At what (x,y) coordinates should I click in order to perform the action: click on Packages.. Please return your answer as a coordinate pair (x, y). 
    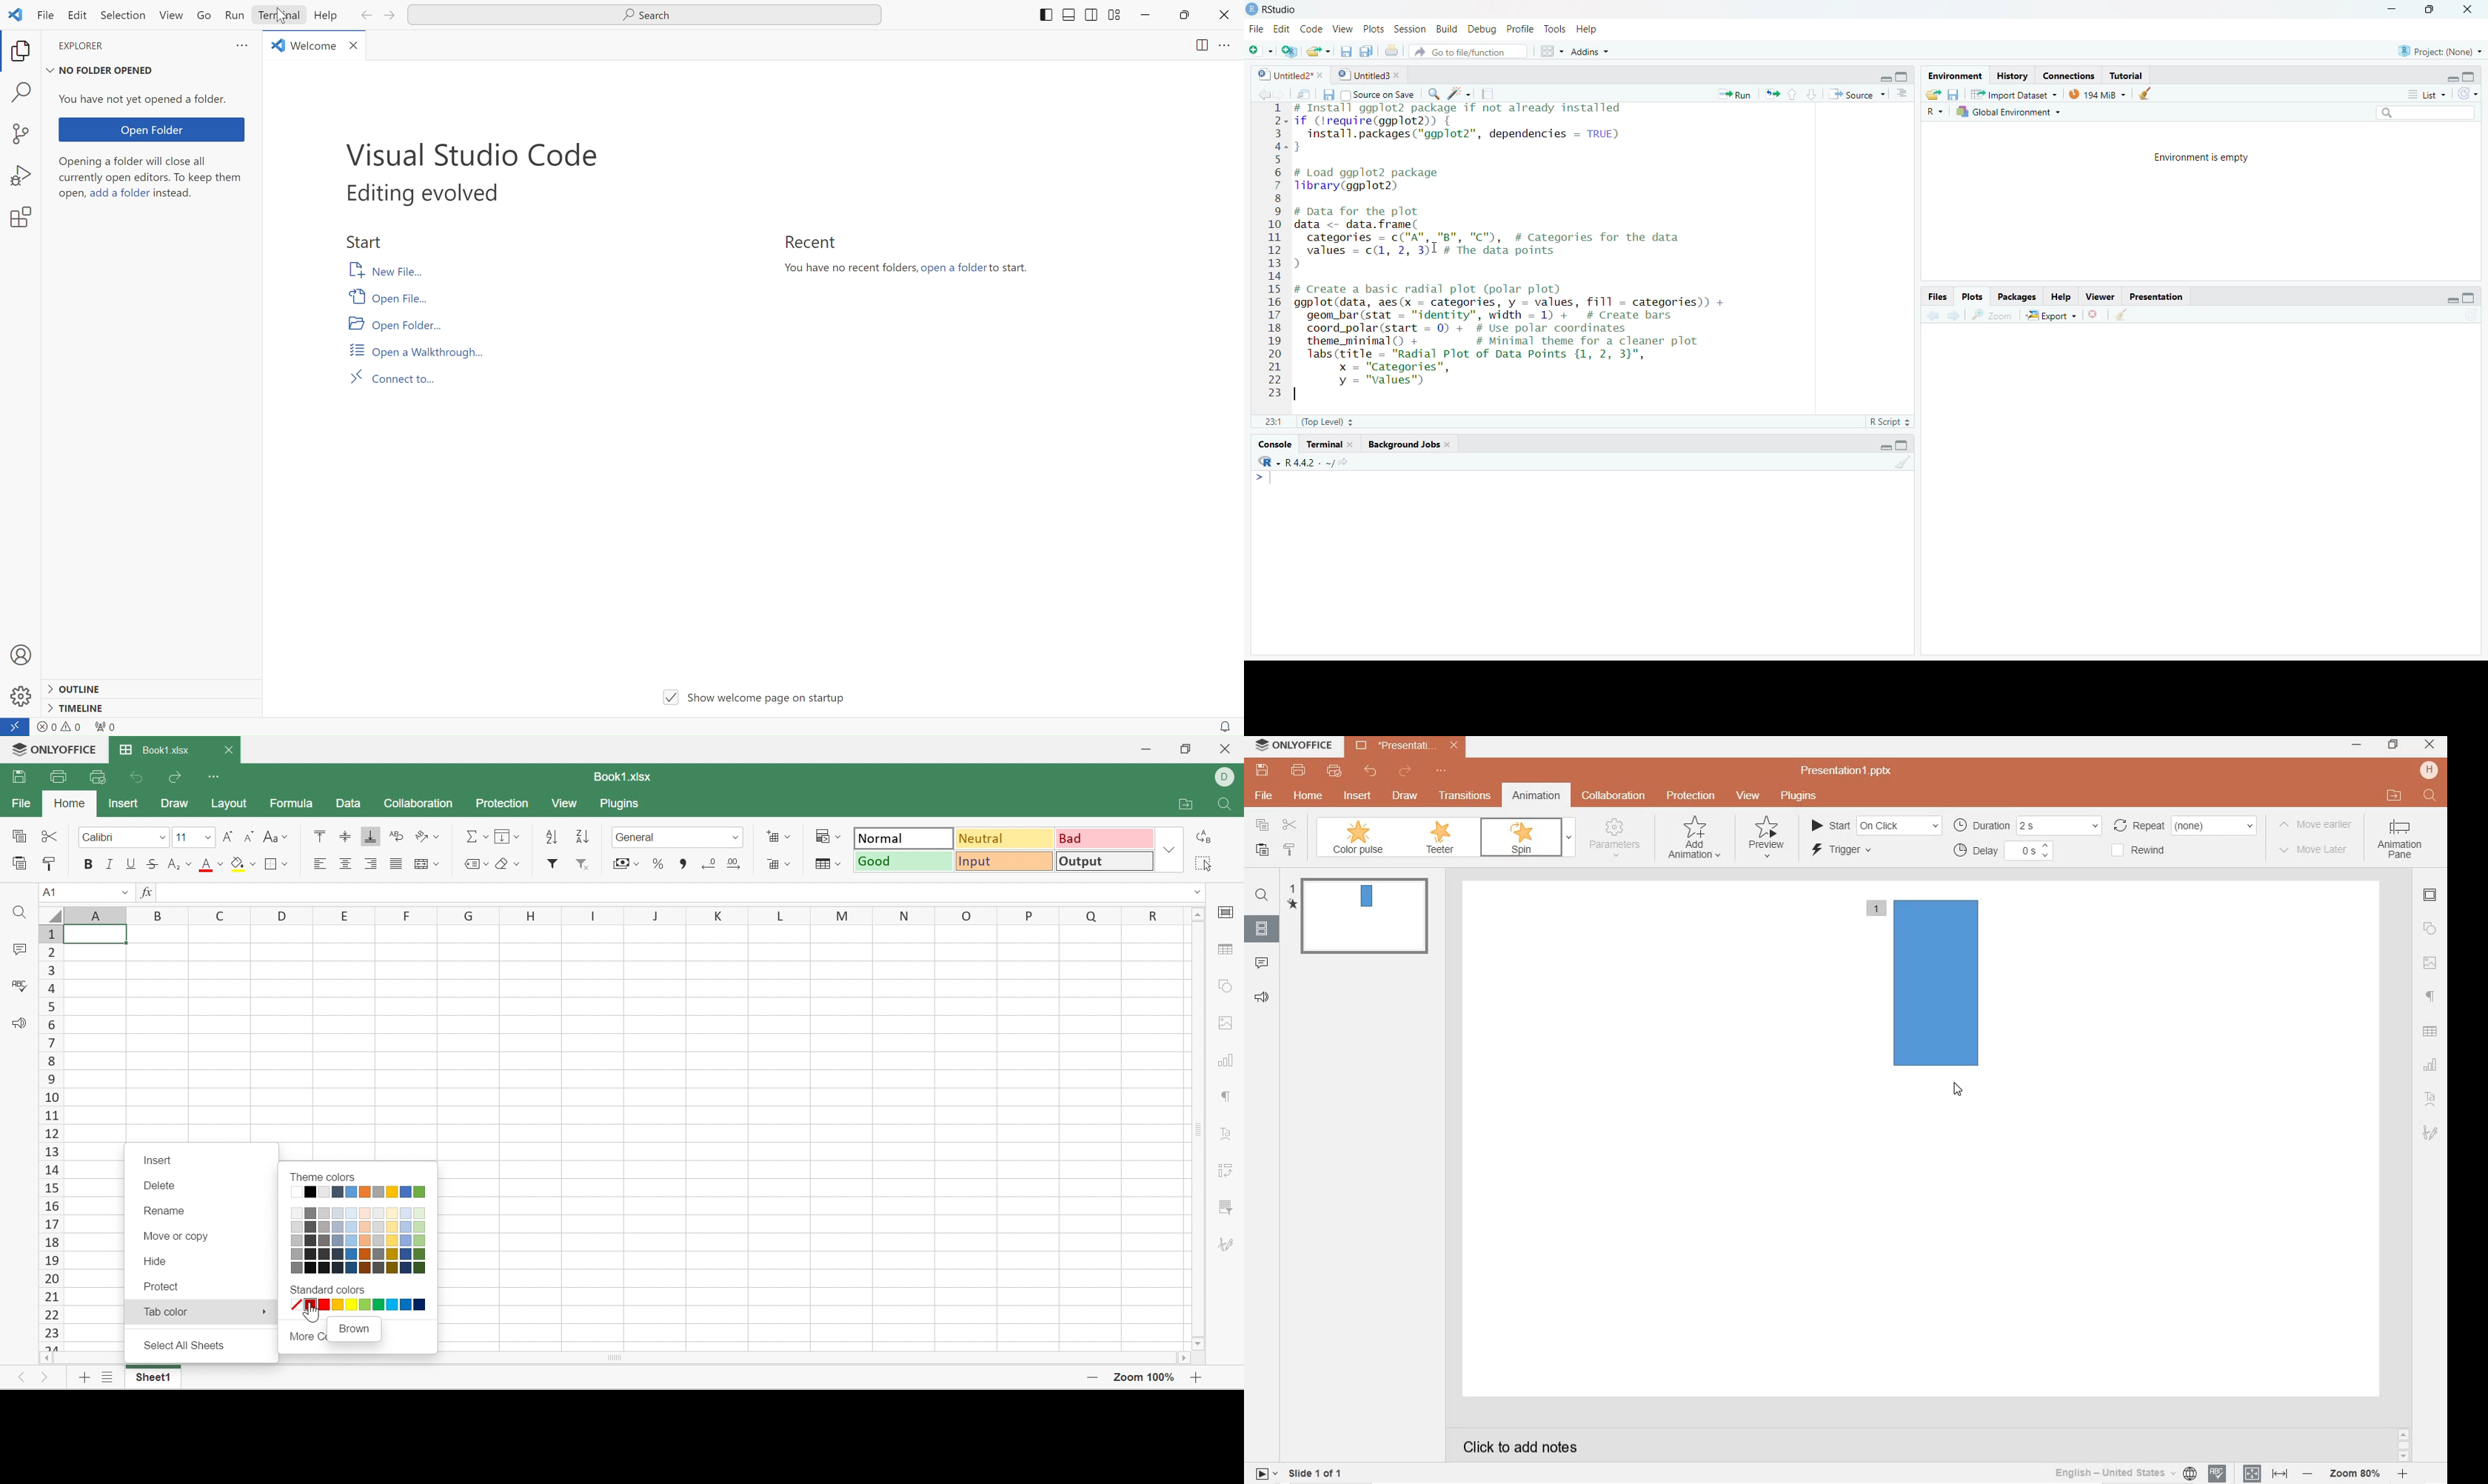
    Looking at the image, I should click on (2017, 297).